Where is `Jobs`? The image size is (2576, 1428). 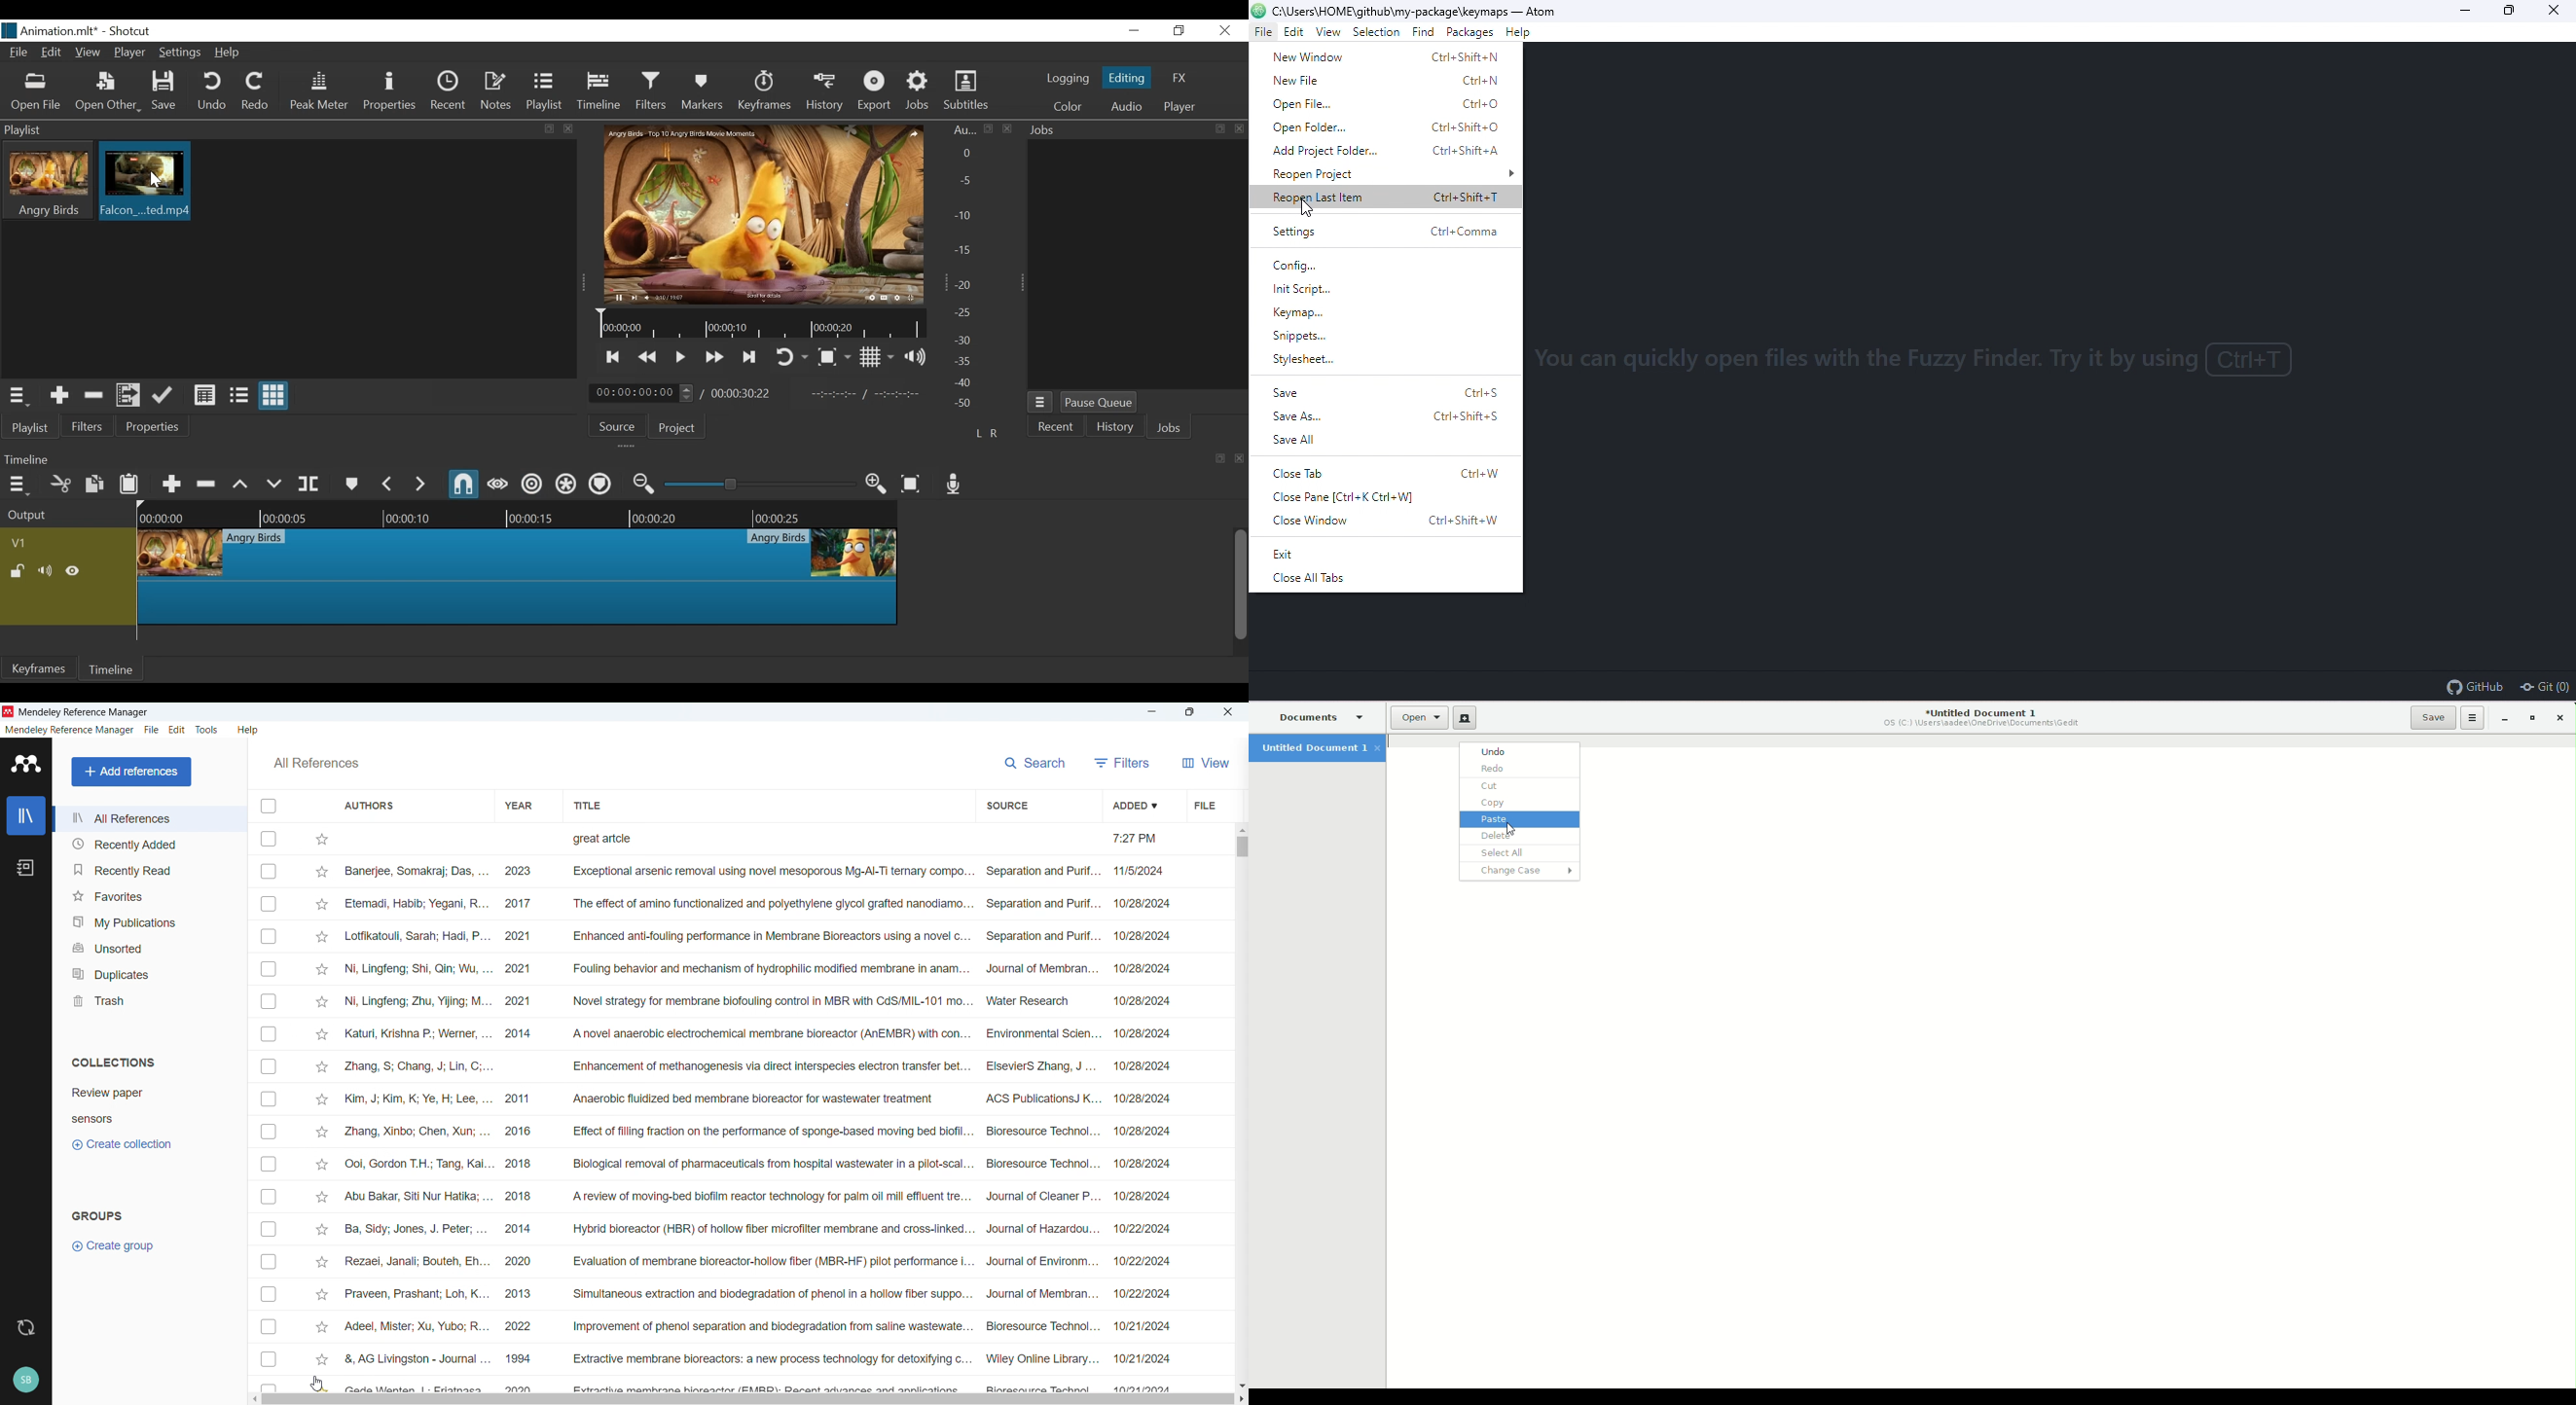
Jobs is located at coordinates (918, 92).